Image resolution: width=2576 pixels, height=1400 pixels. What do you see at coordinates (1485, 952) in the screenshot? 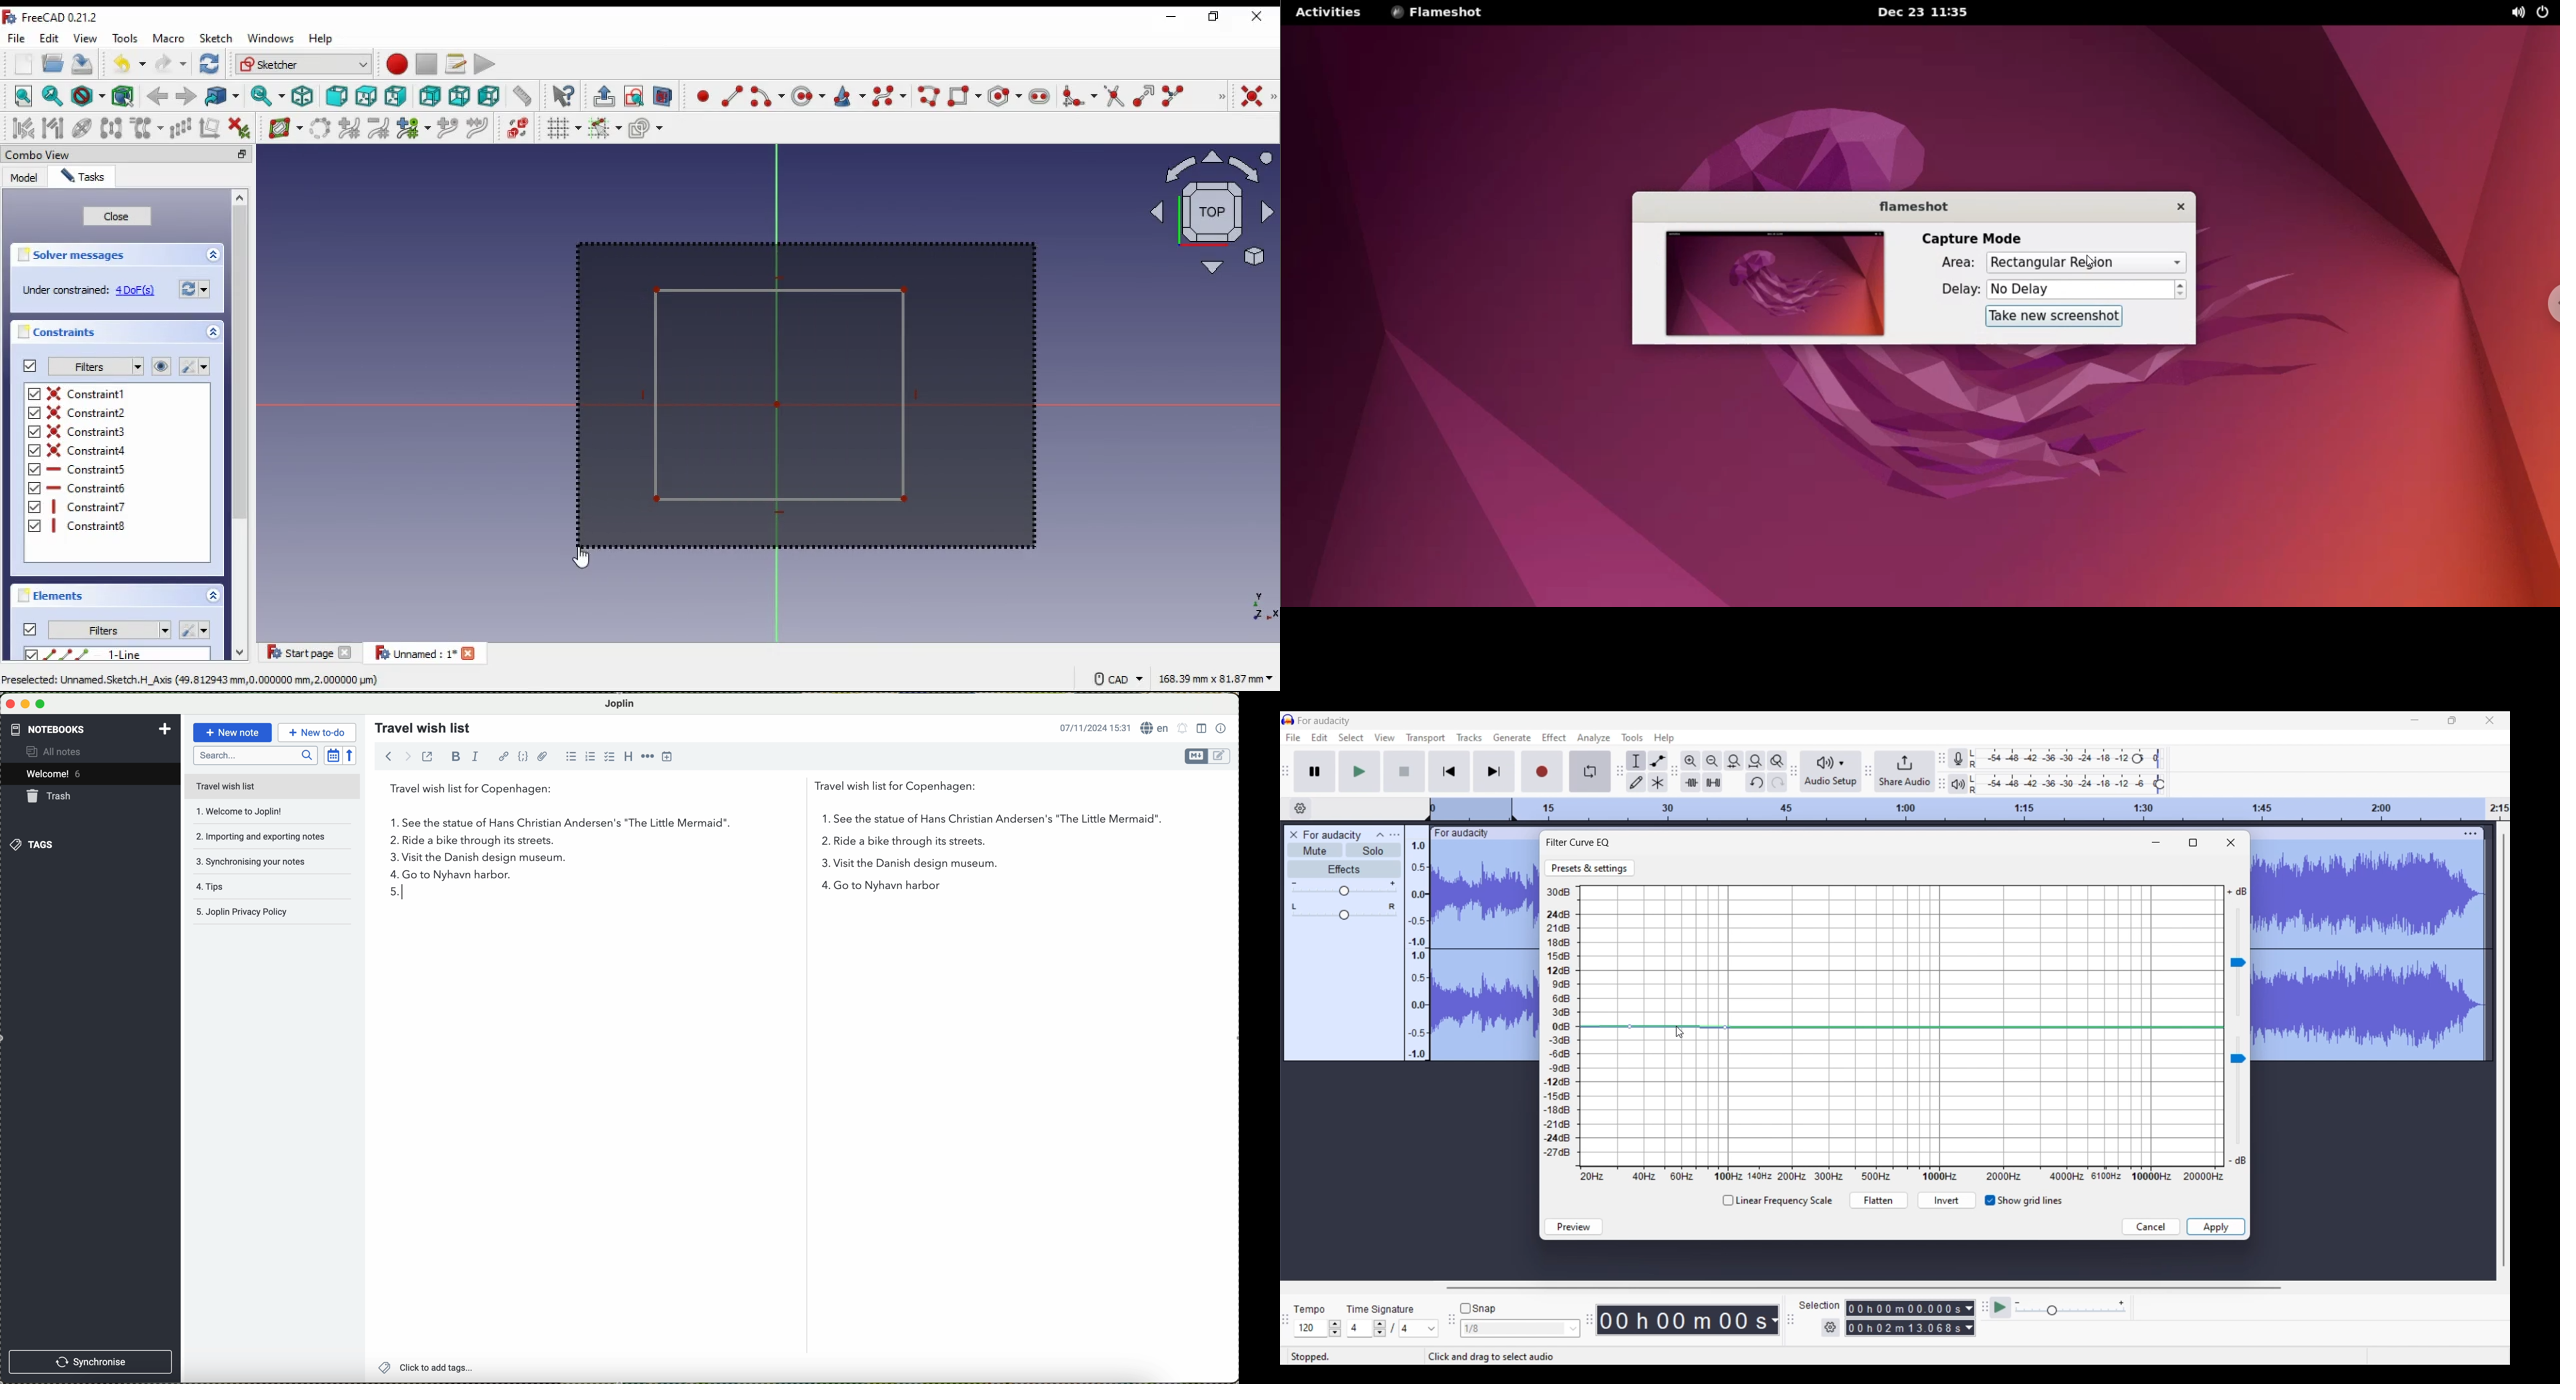
I see `Track selected` at bounding box center [1485, 952].